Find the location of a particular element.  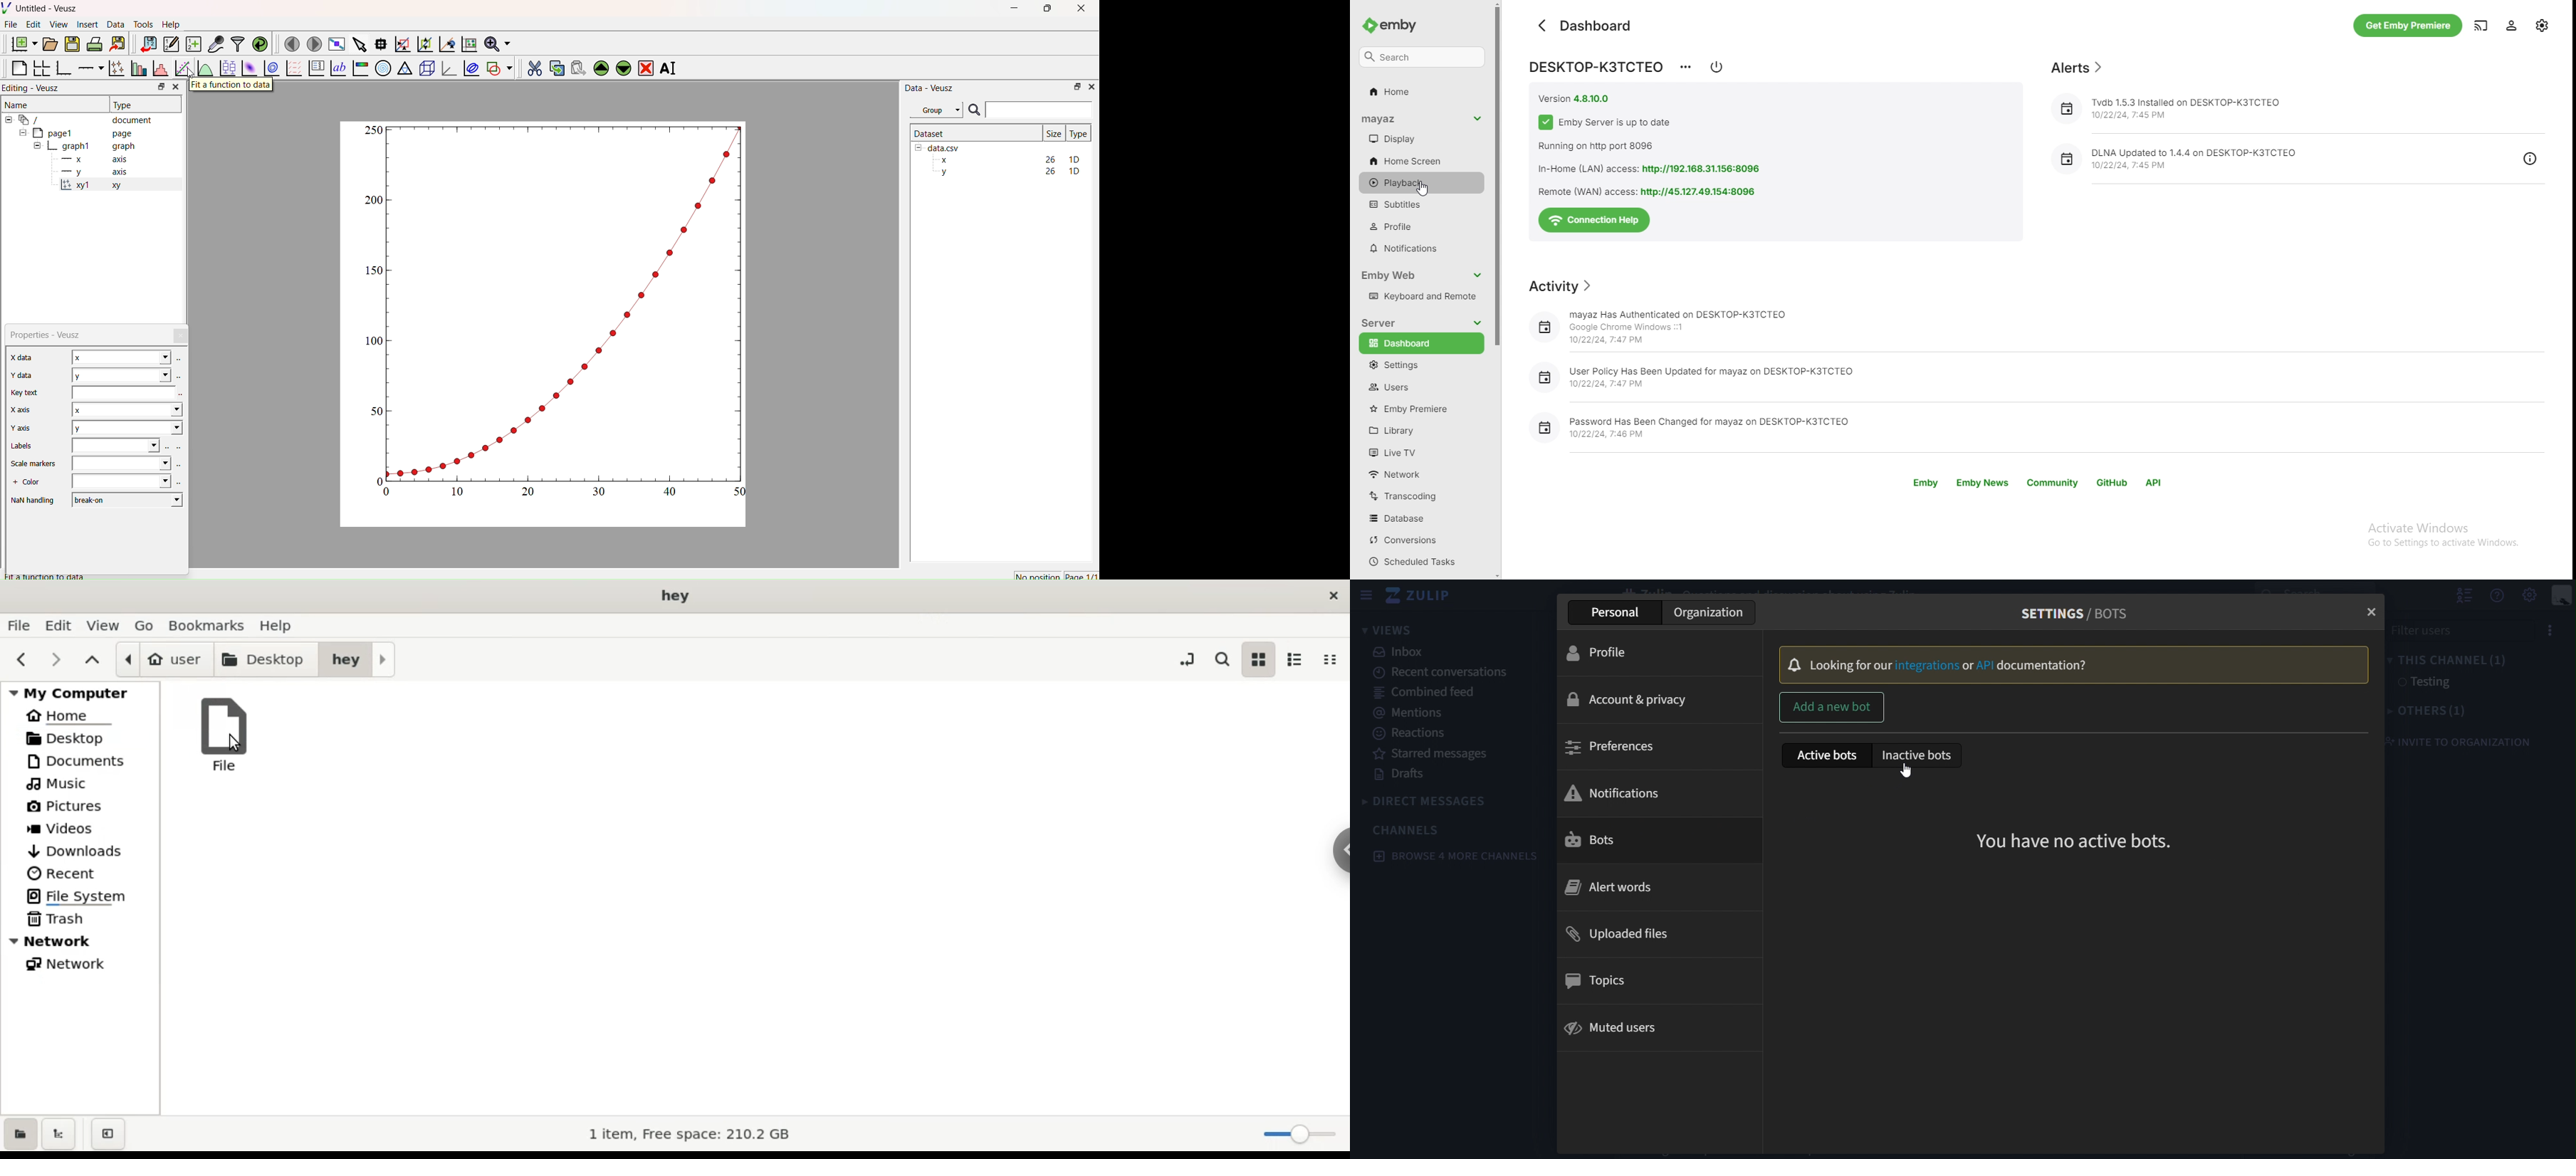

playback is located at coordinates (1421, 183).